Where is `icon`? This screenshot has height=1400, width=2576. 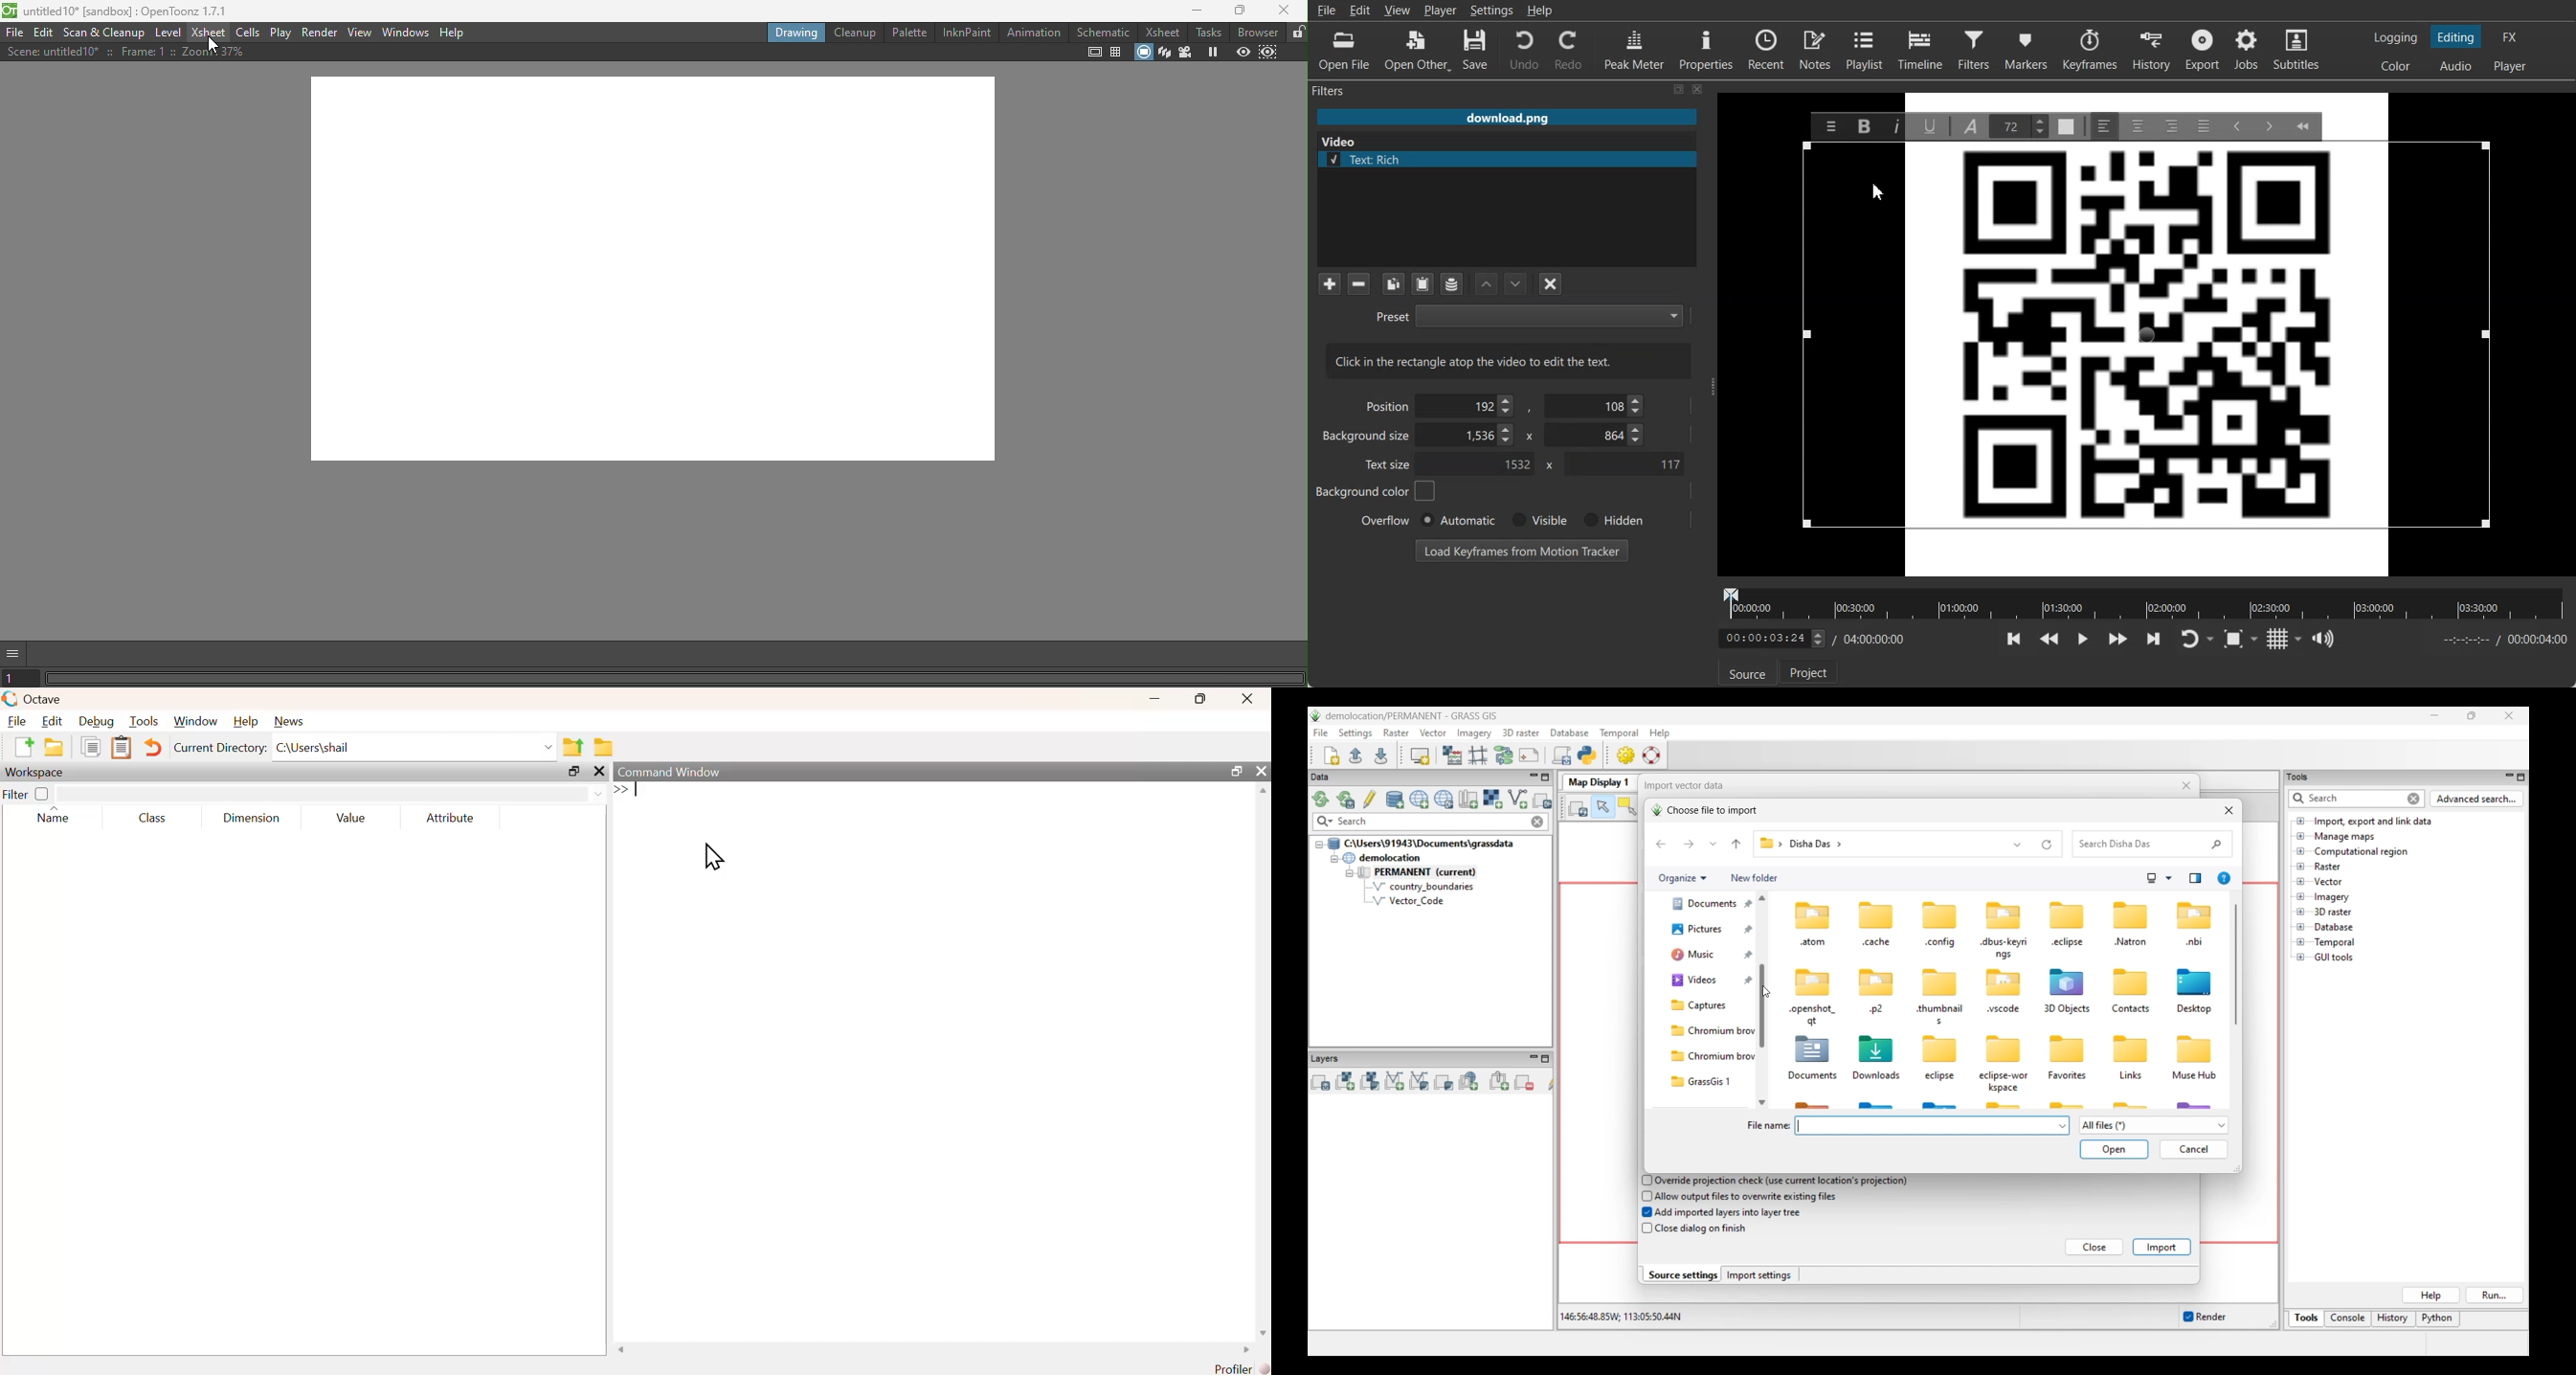 icon is located at coordinates (2066, 1047).